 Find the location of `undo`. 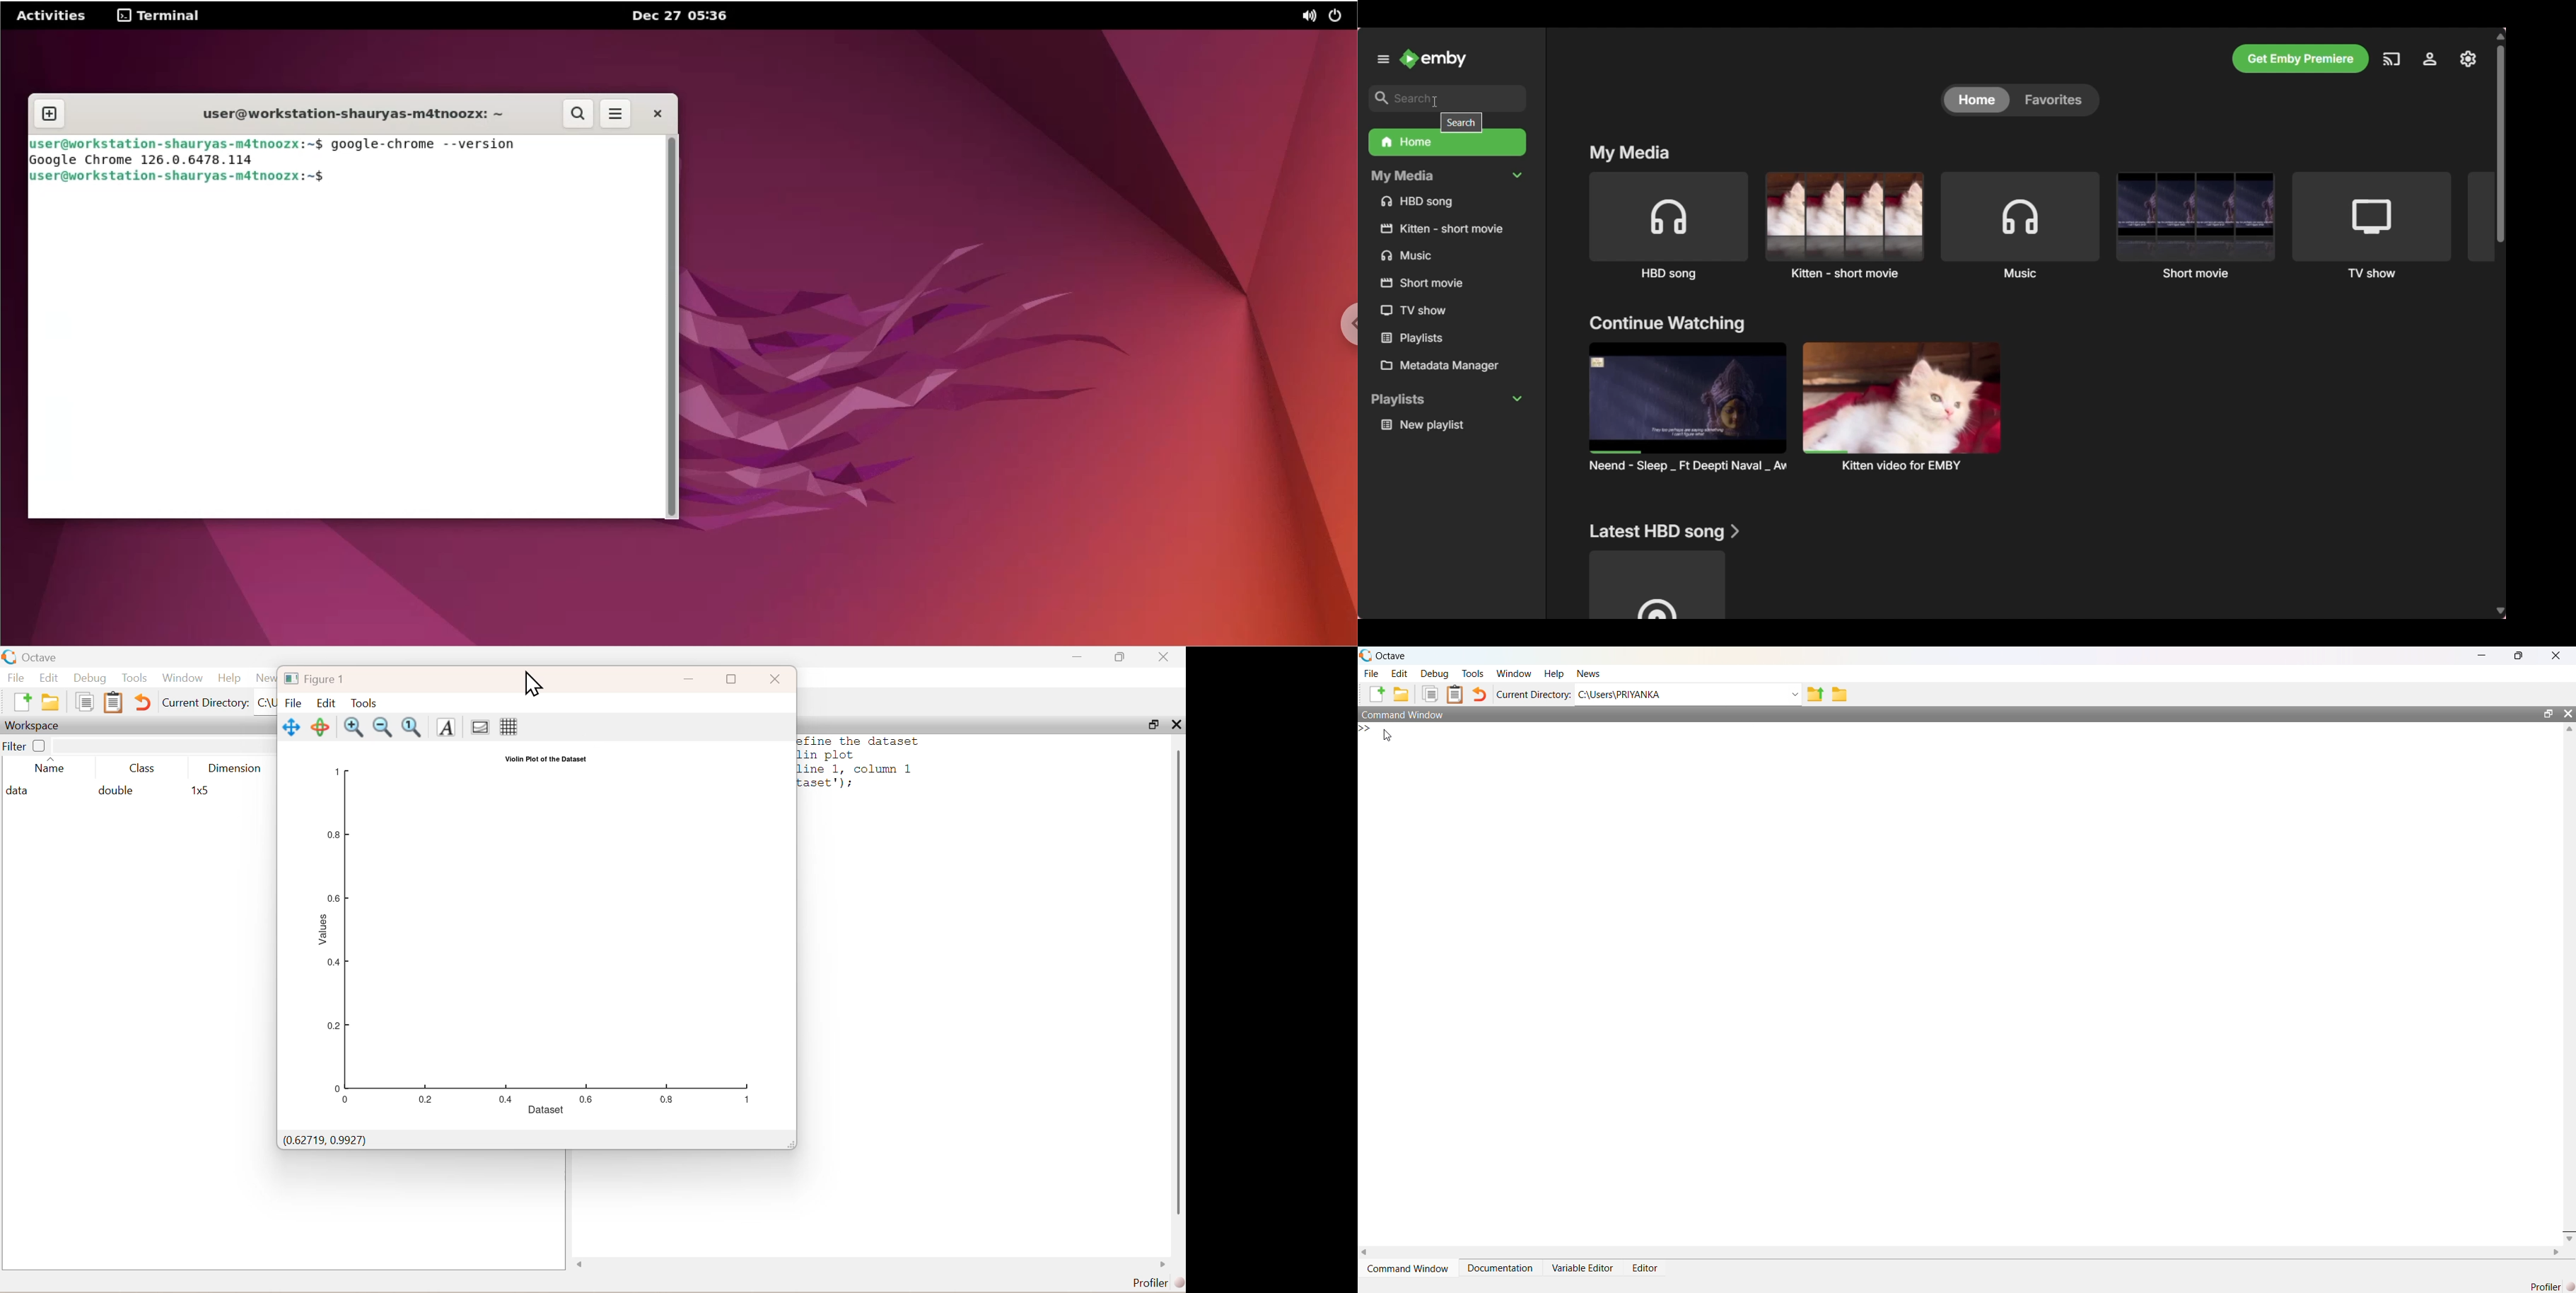

undo is located at coordinates (1480, 695).